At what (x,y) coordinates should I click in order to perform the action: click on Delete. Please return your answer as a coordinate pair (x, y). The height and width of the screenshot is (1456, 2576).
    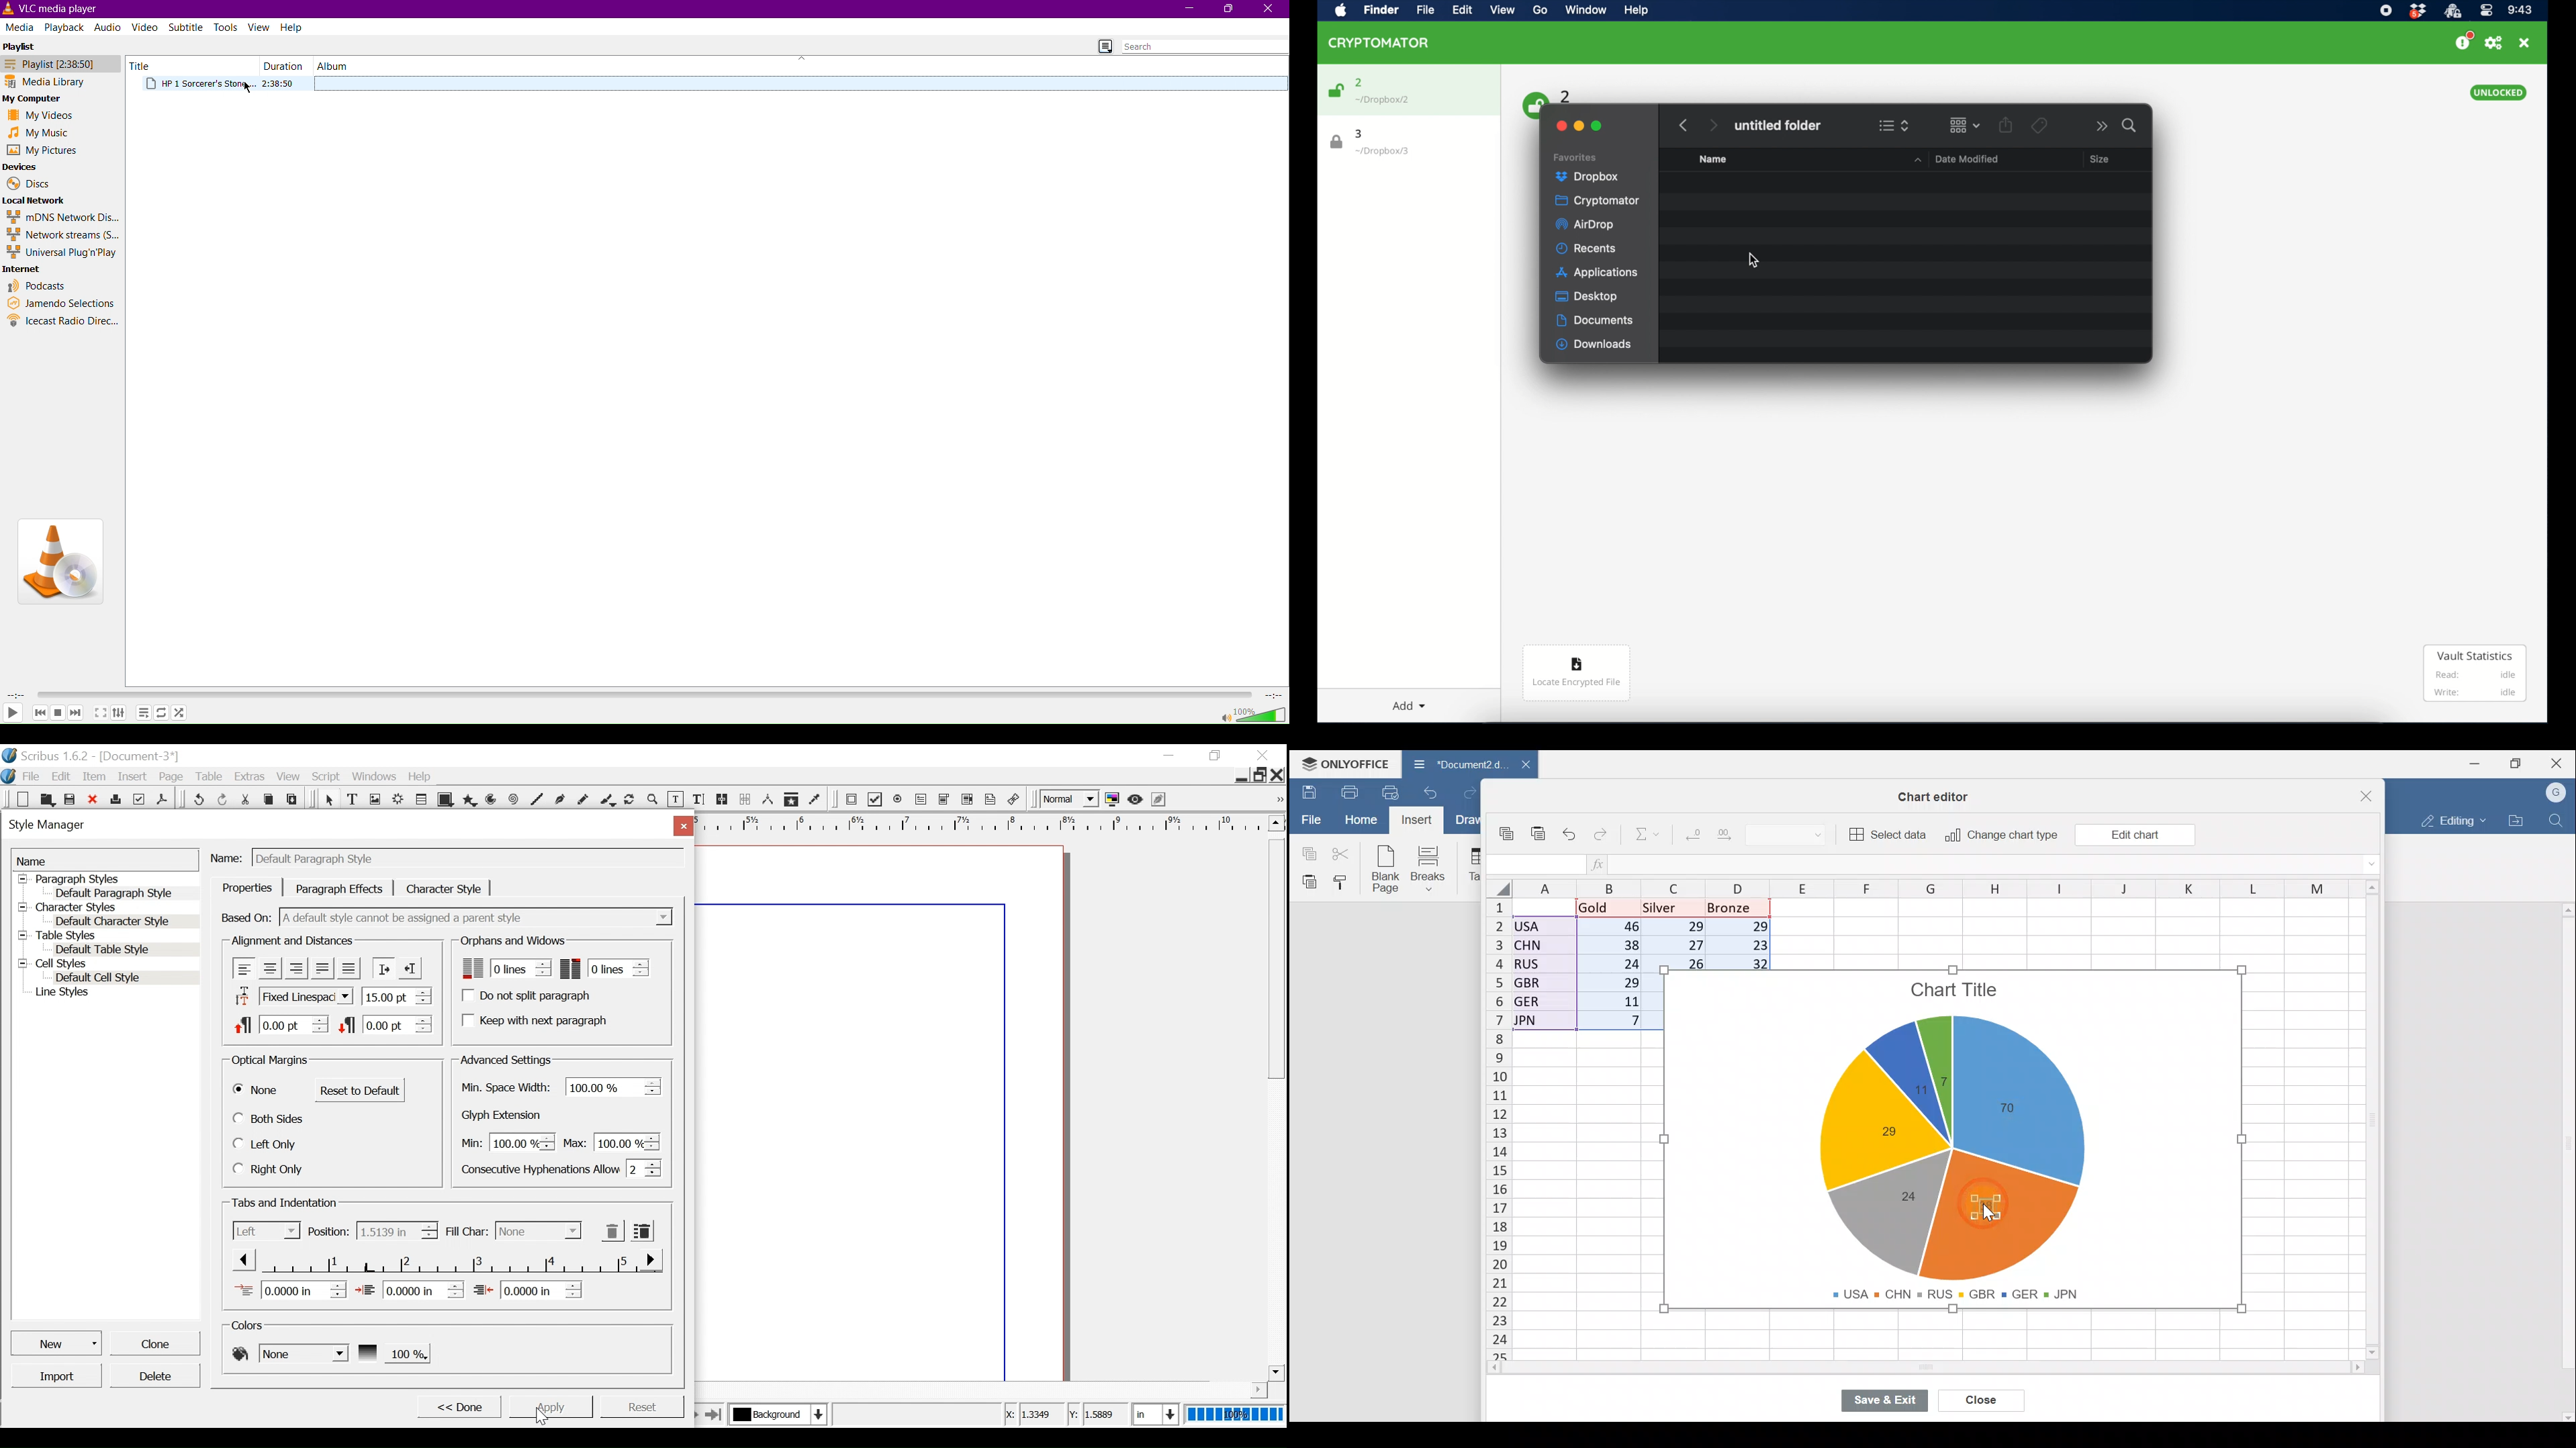
    Looking at the image, I should click on (154, 1376).